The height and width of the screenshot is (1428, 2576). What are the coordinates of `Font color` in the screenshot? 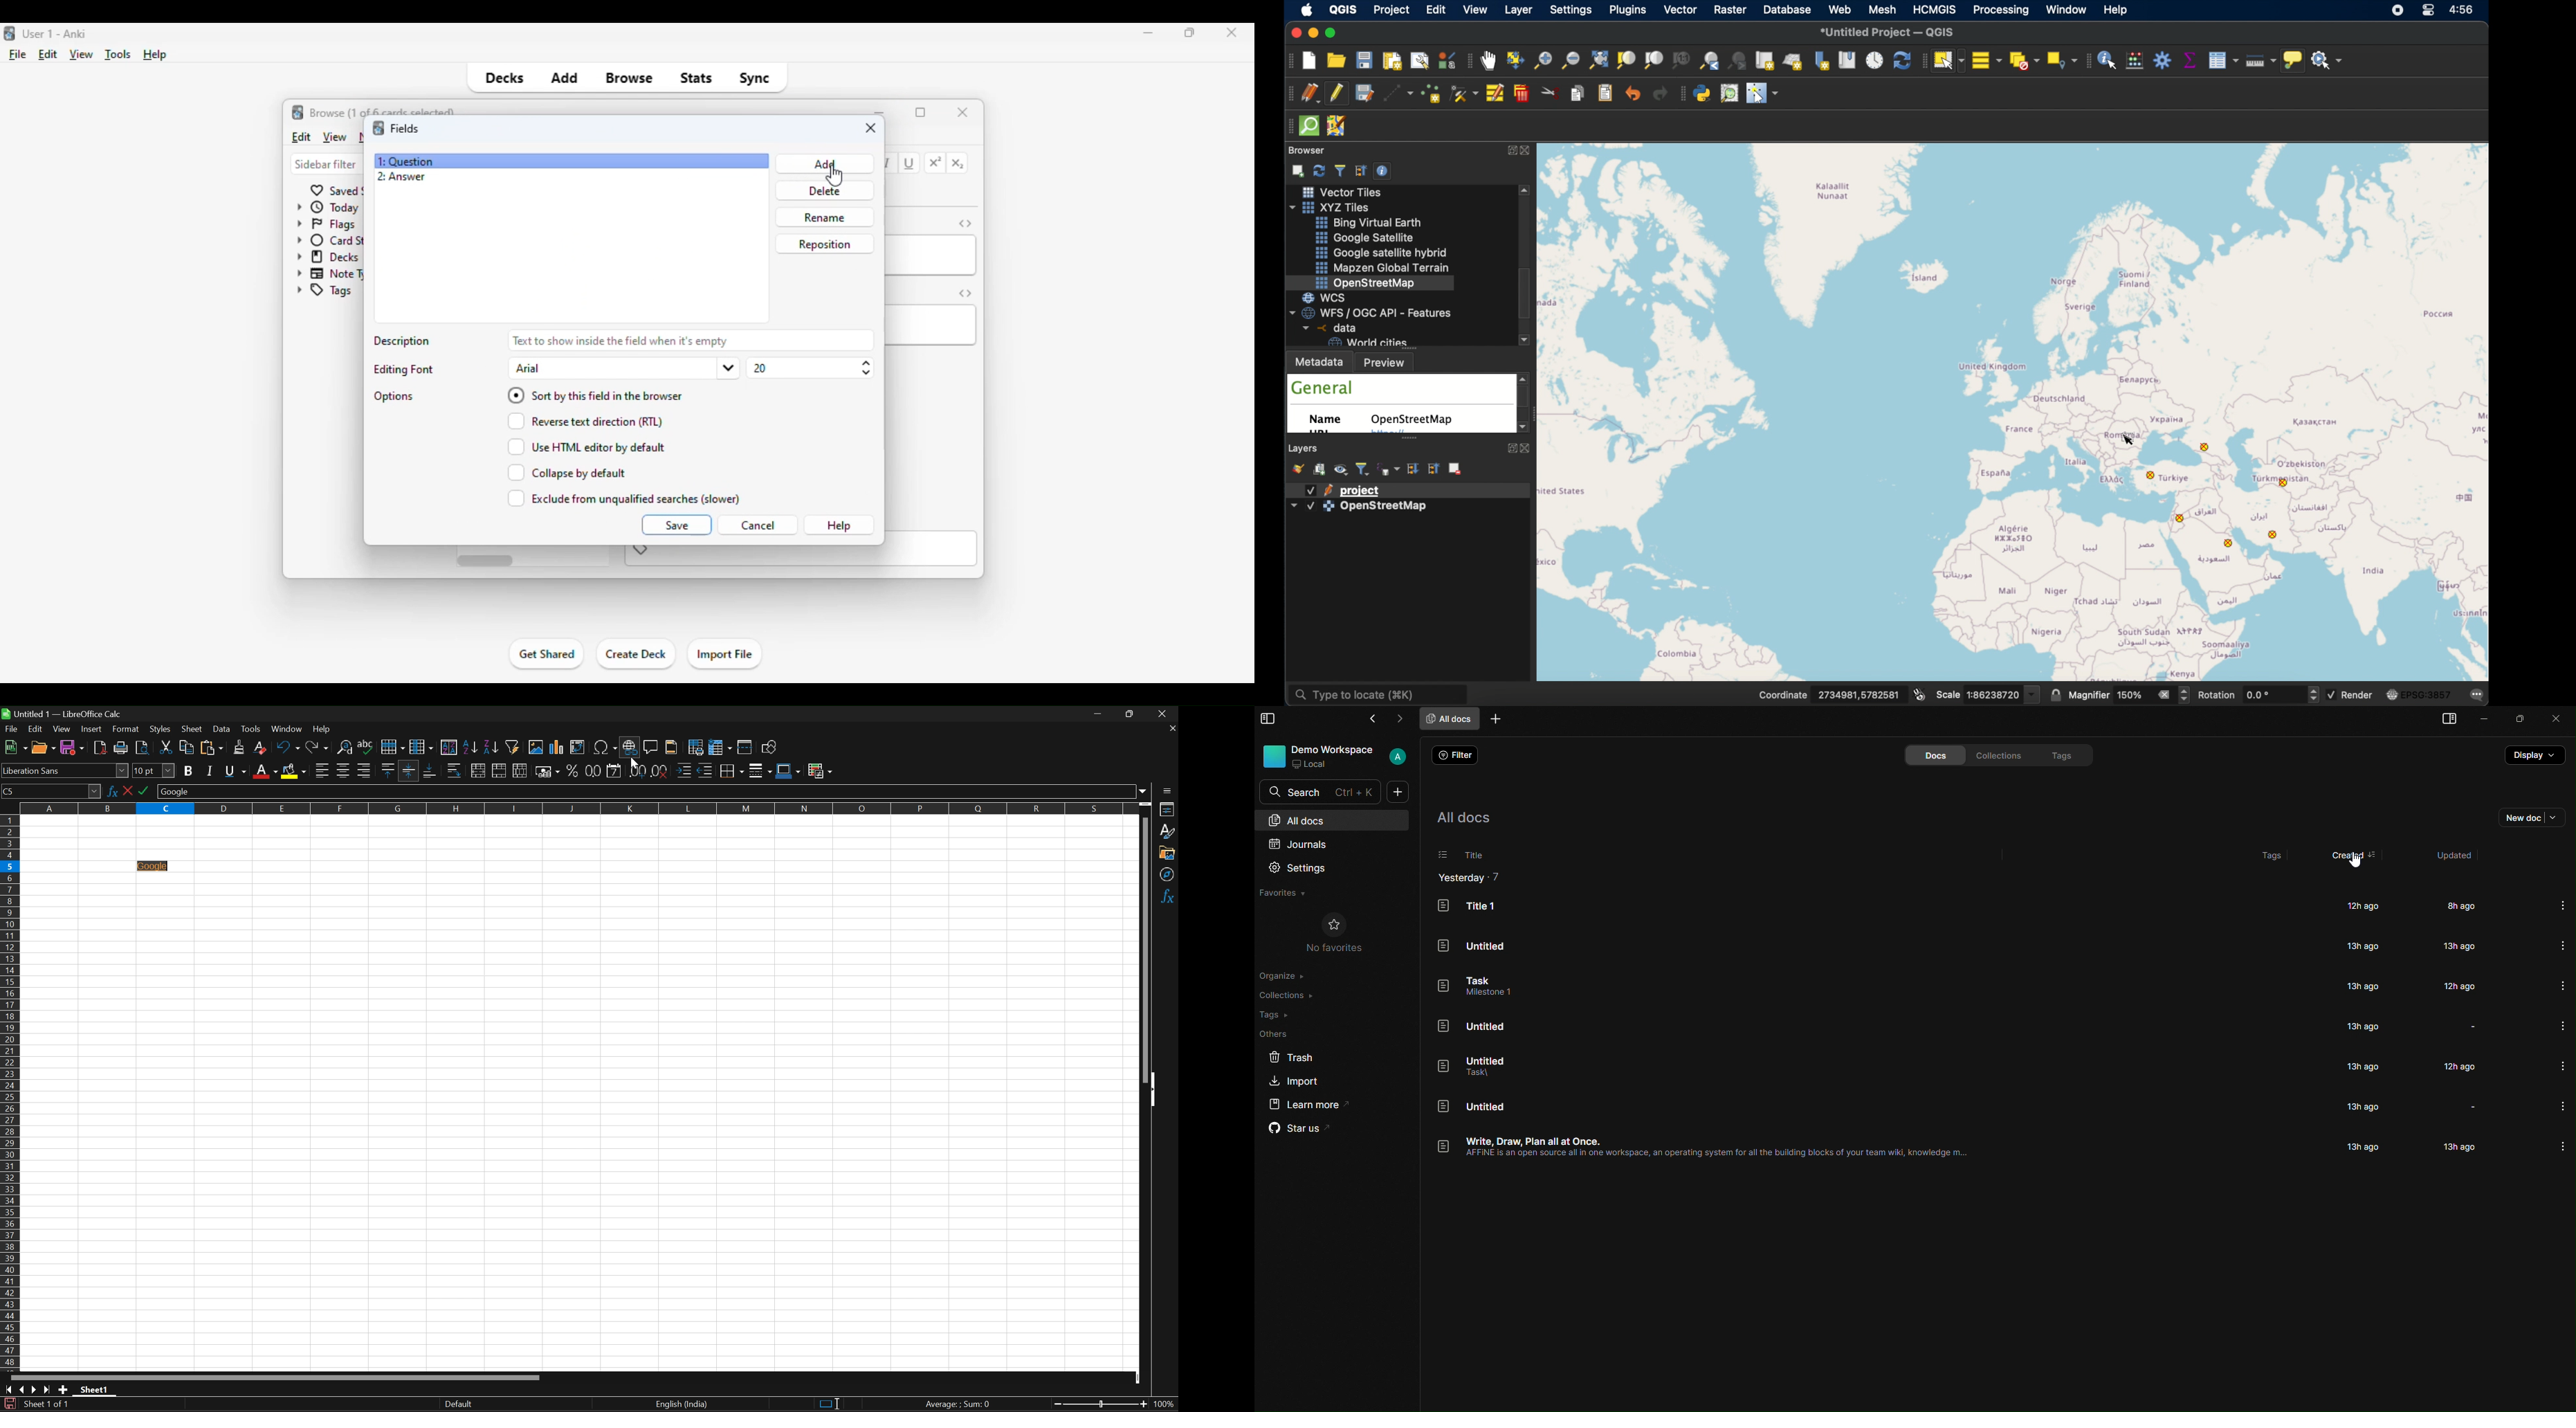 It's located at (264, 771).